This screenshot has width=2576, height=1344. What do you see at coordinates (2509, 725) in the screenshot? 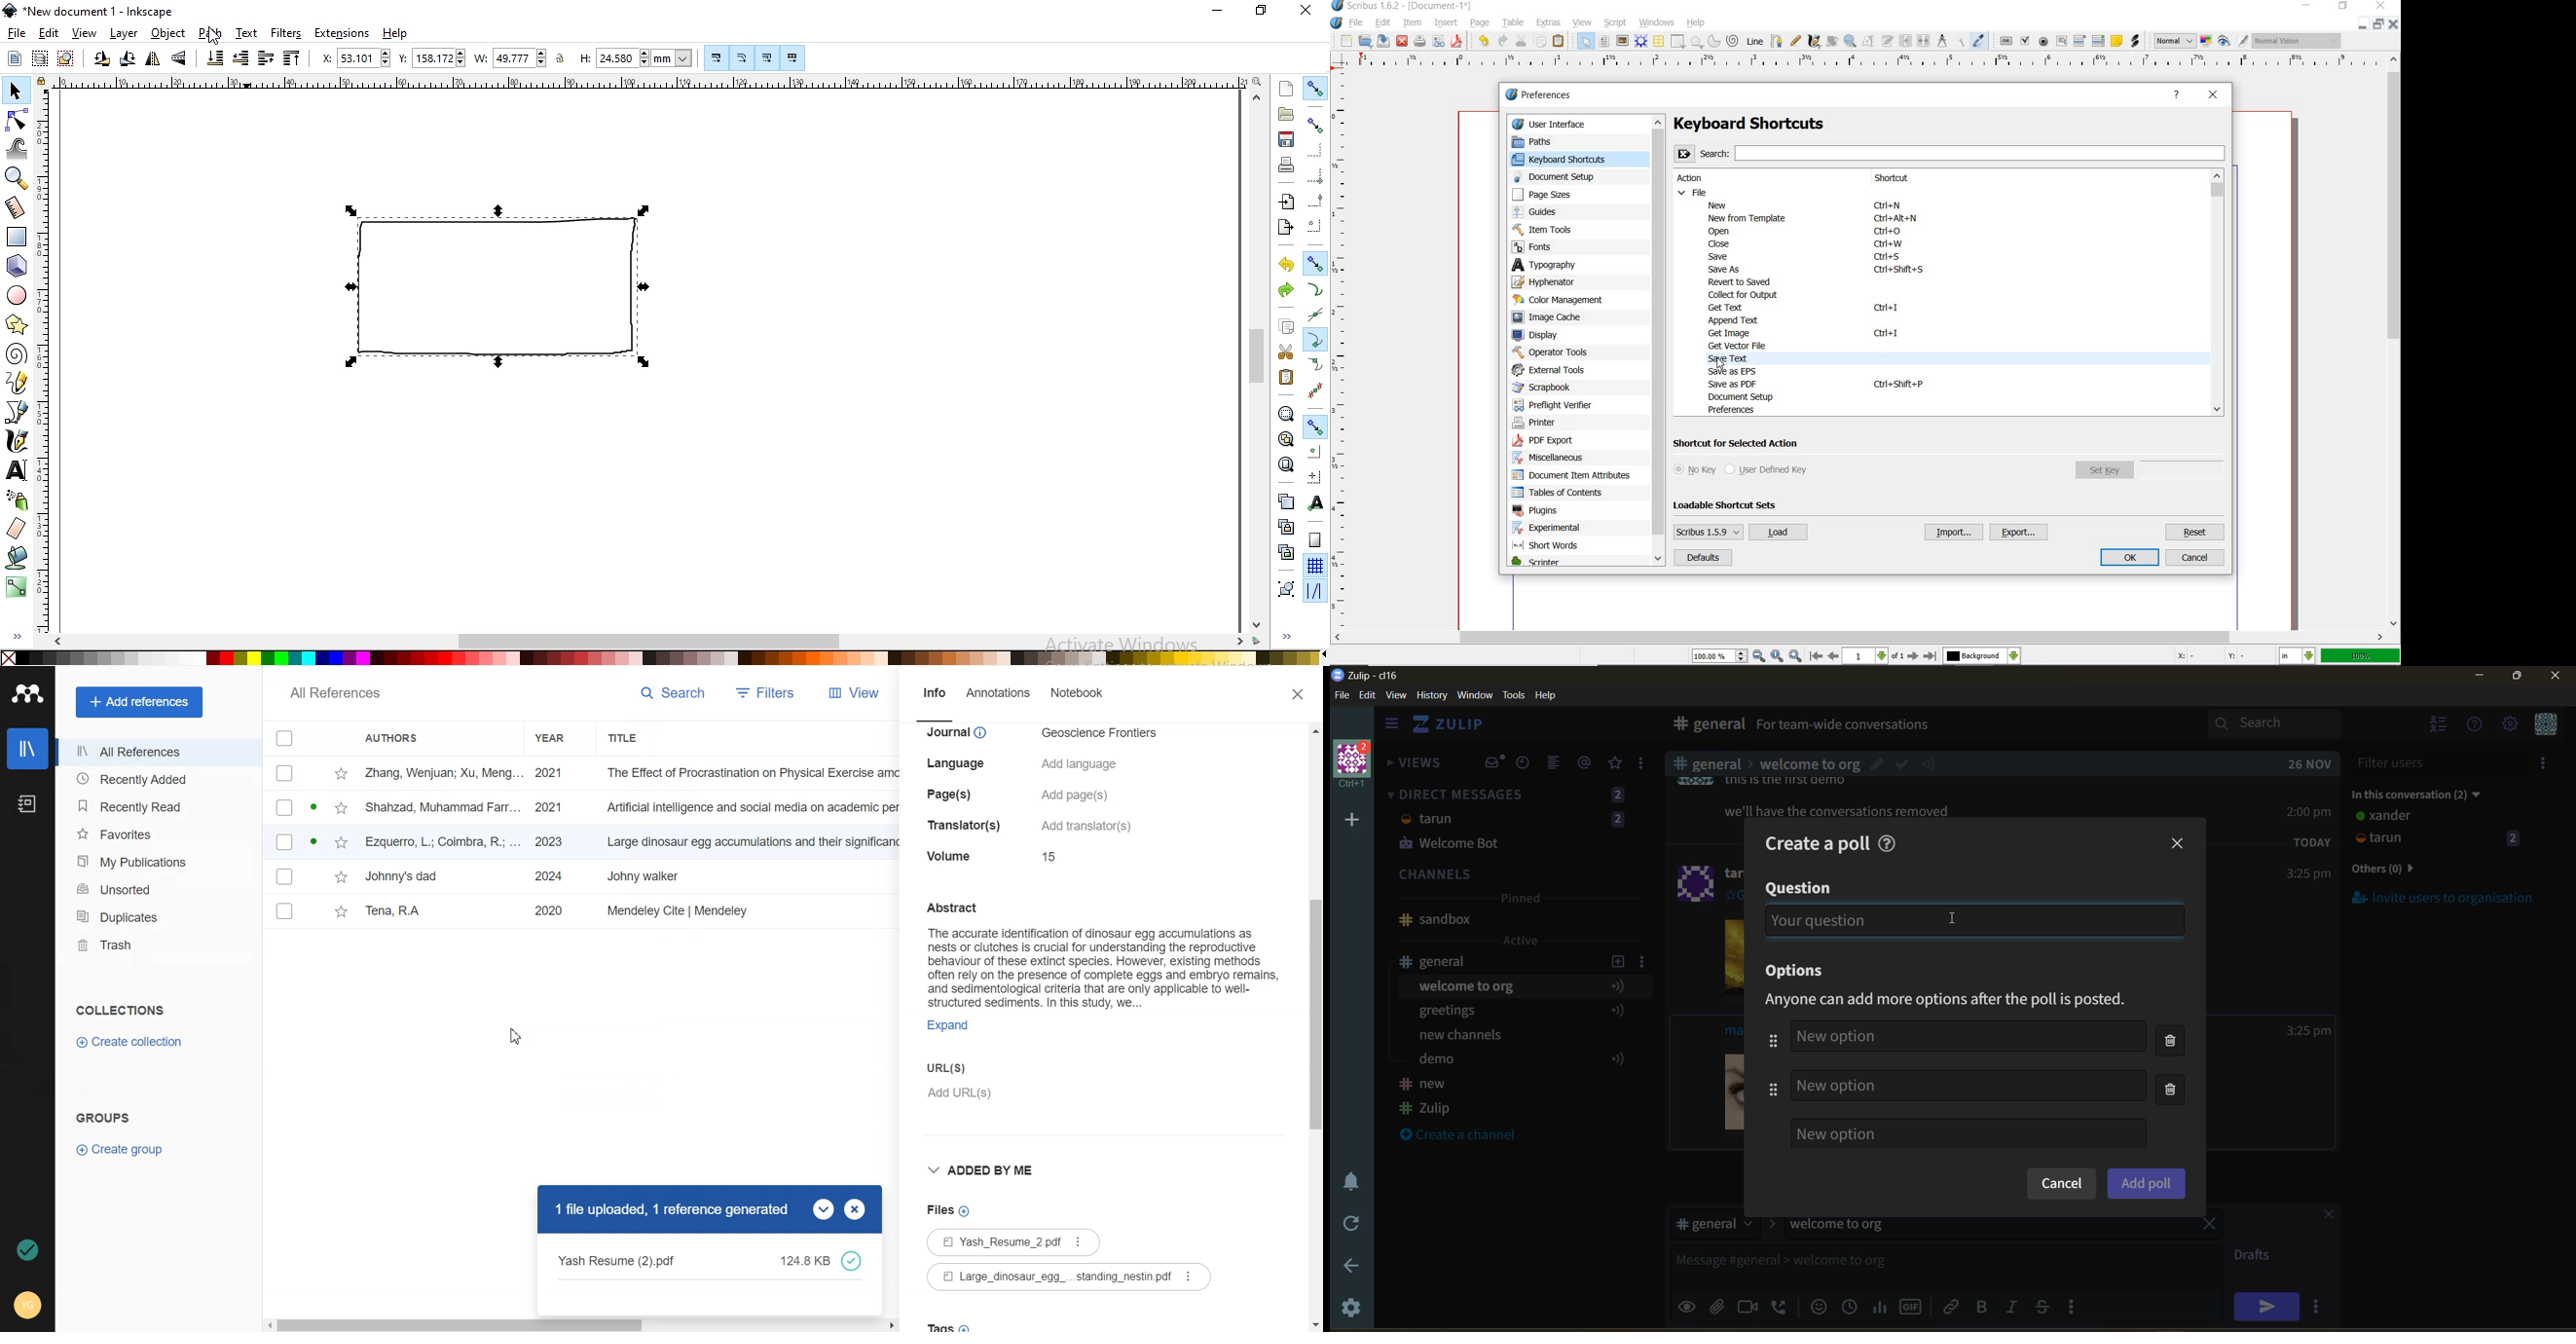
I see `settings menu` at bounding box center [2509, 725].